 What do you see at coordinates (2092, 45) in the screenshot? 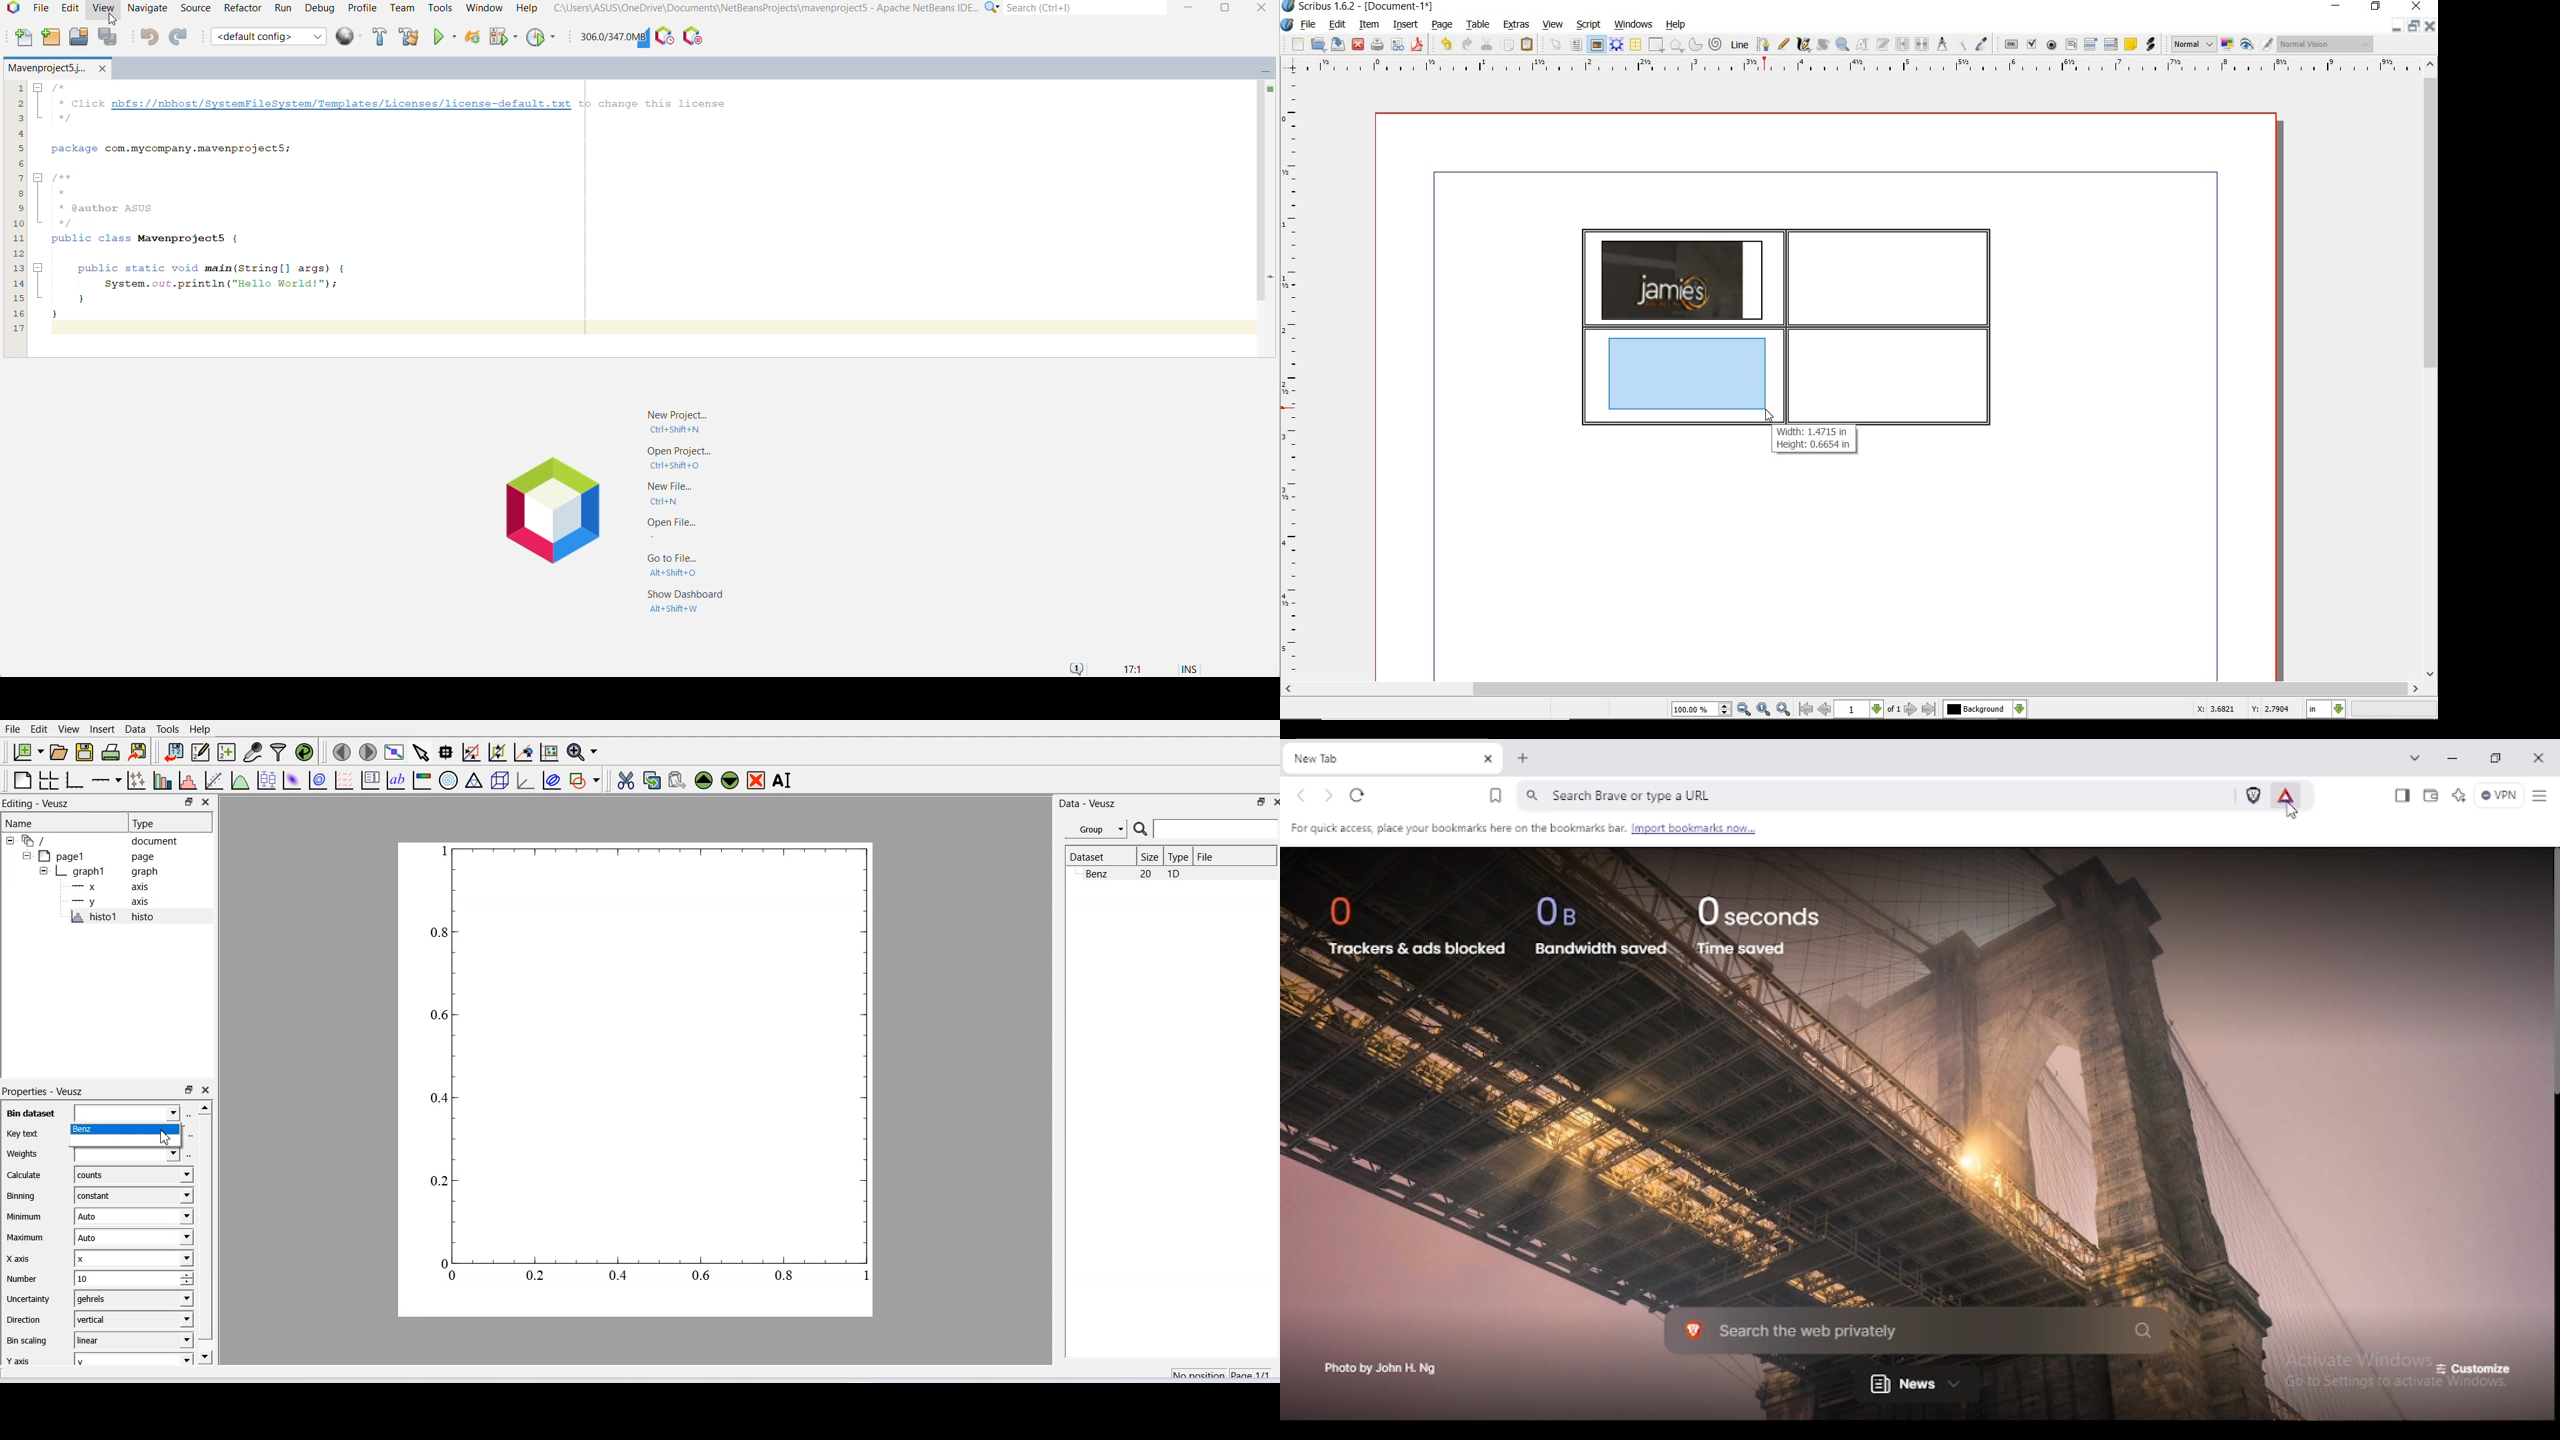
I see `pdf combo box` at bounding box center [2092, 45].